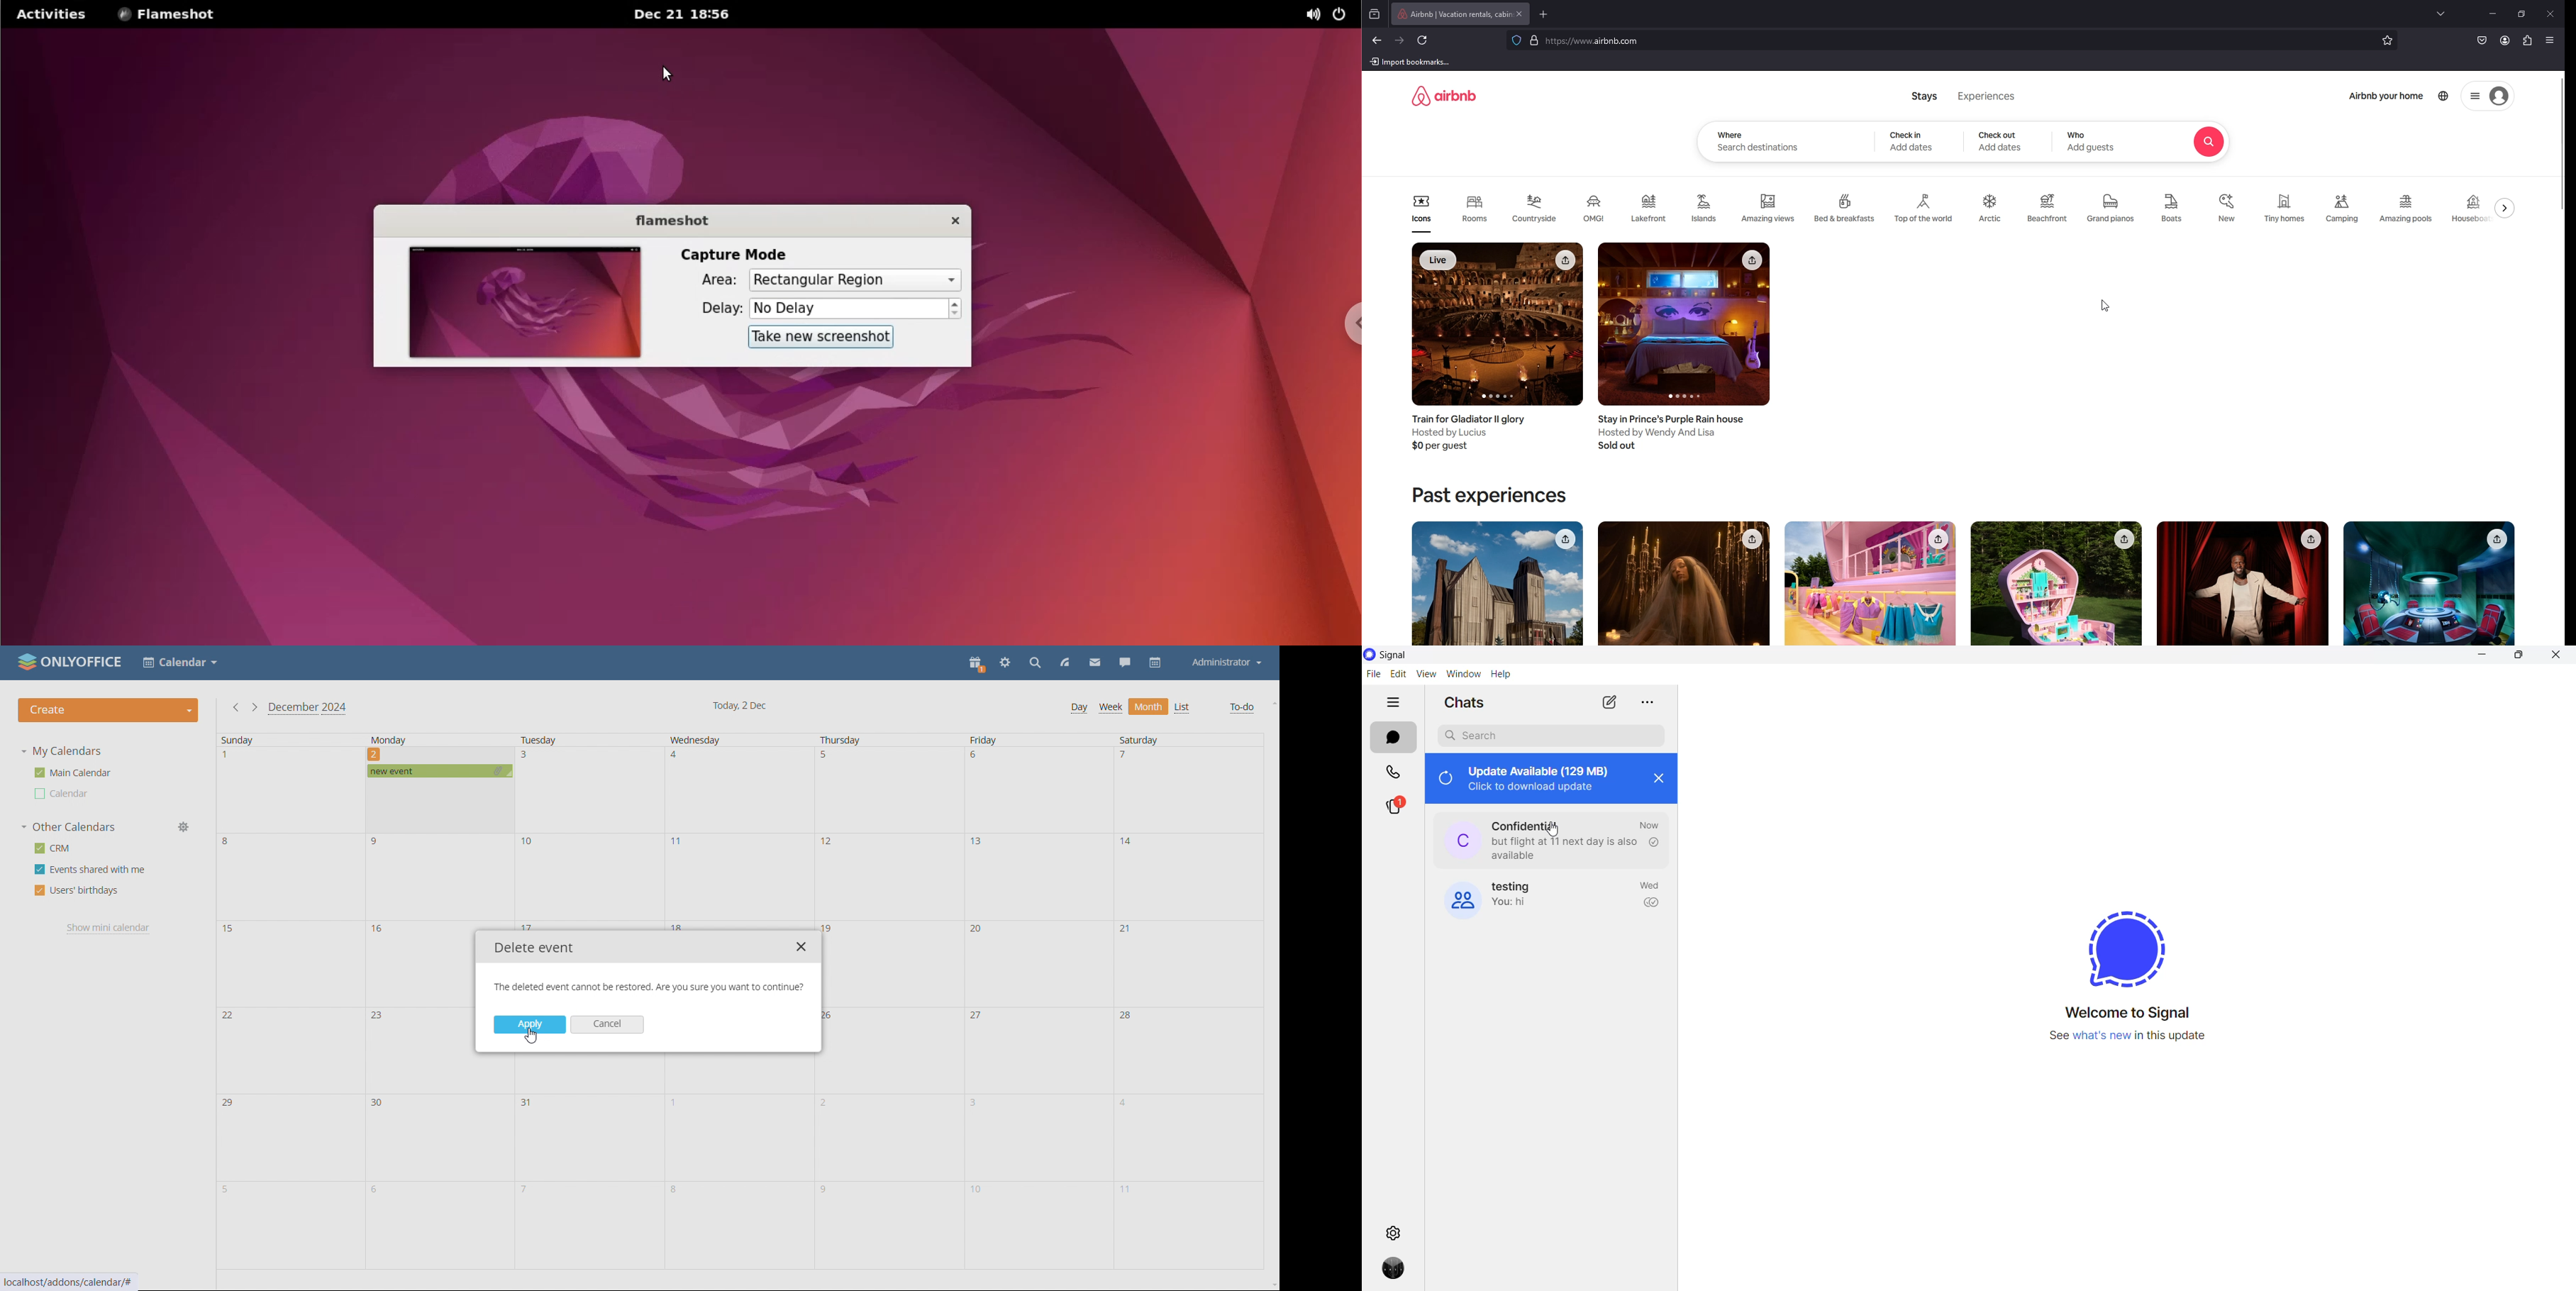 The width and height of the screenshot is (2576, 1316). Describe the element at coordinates (2408, 209) in the screenshot. I see `amazing pools` at that location.